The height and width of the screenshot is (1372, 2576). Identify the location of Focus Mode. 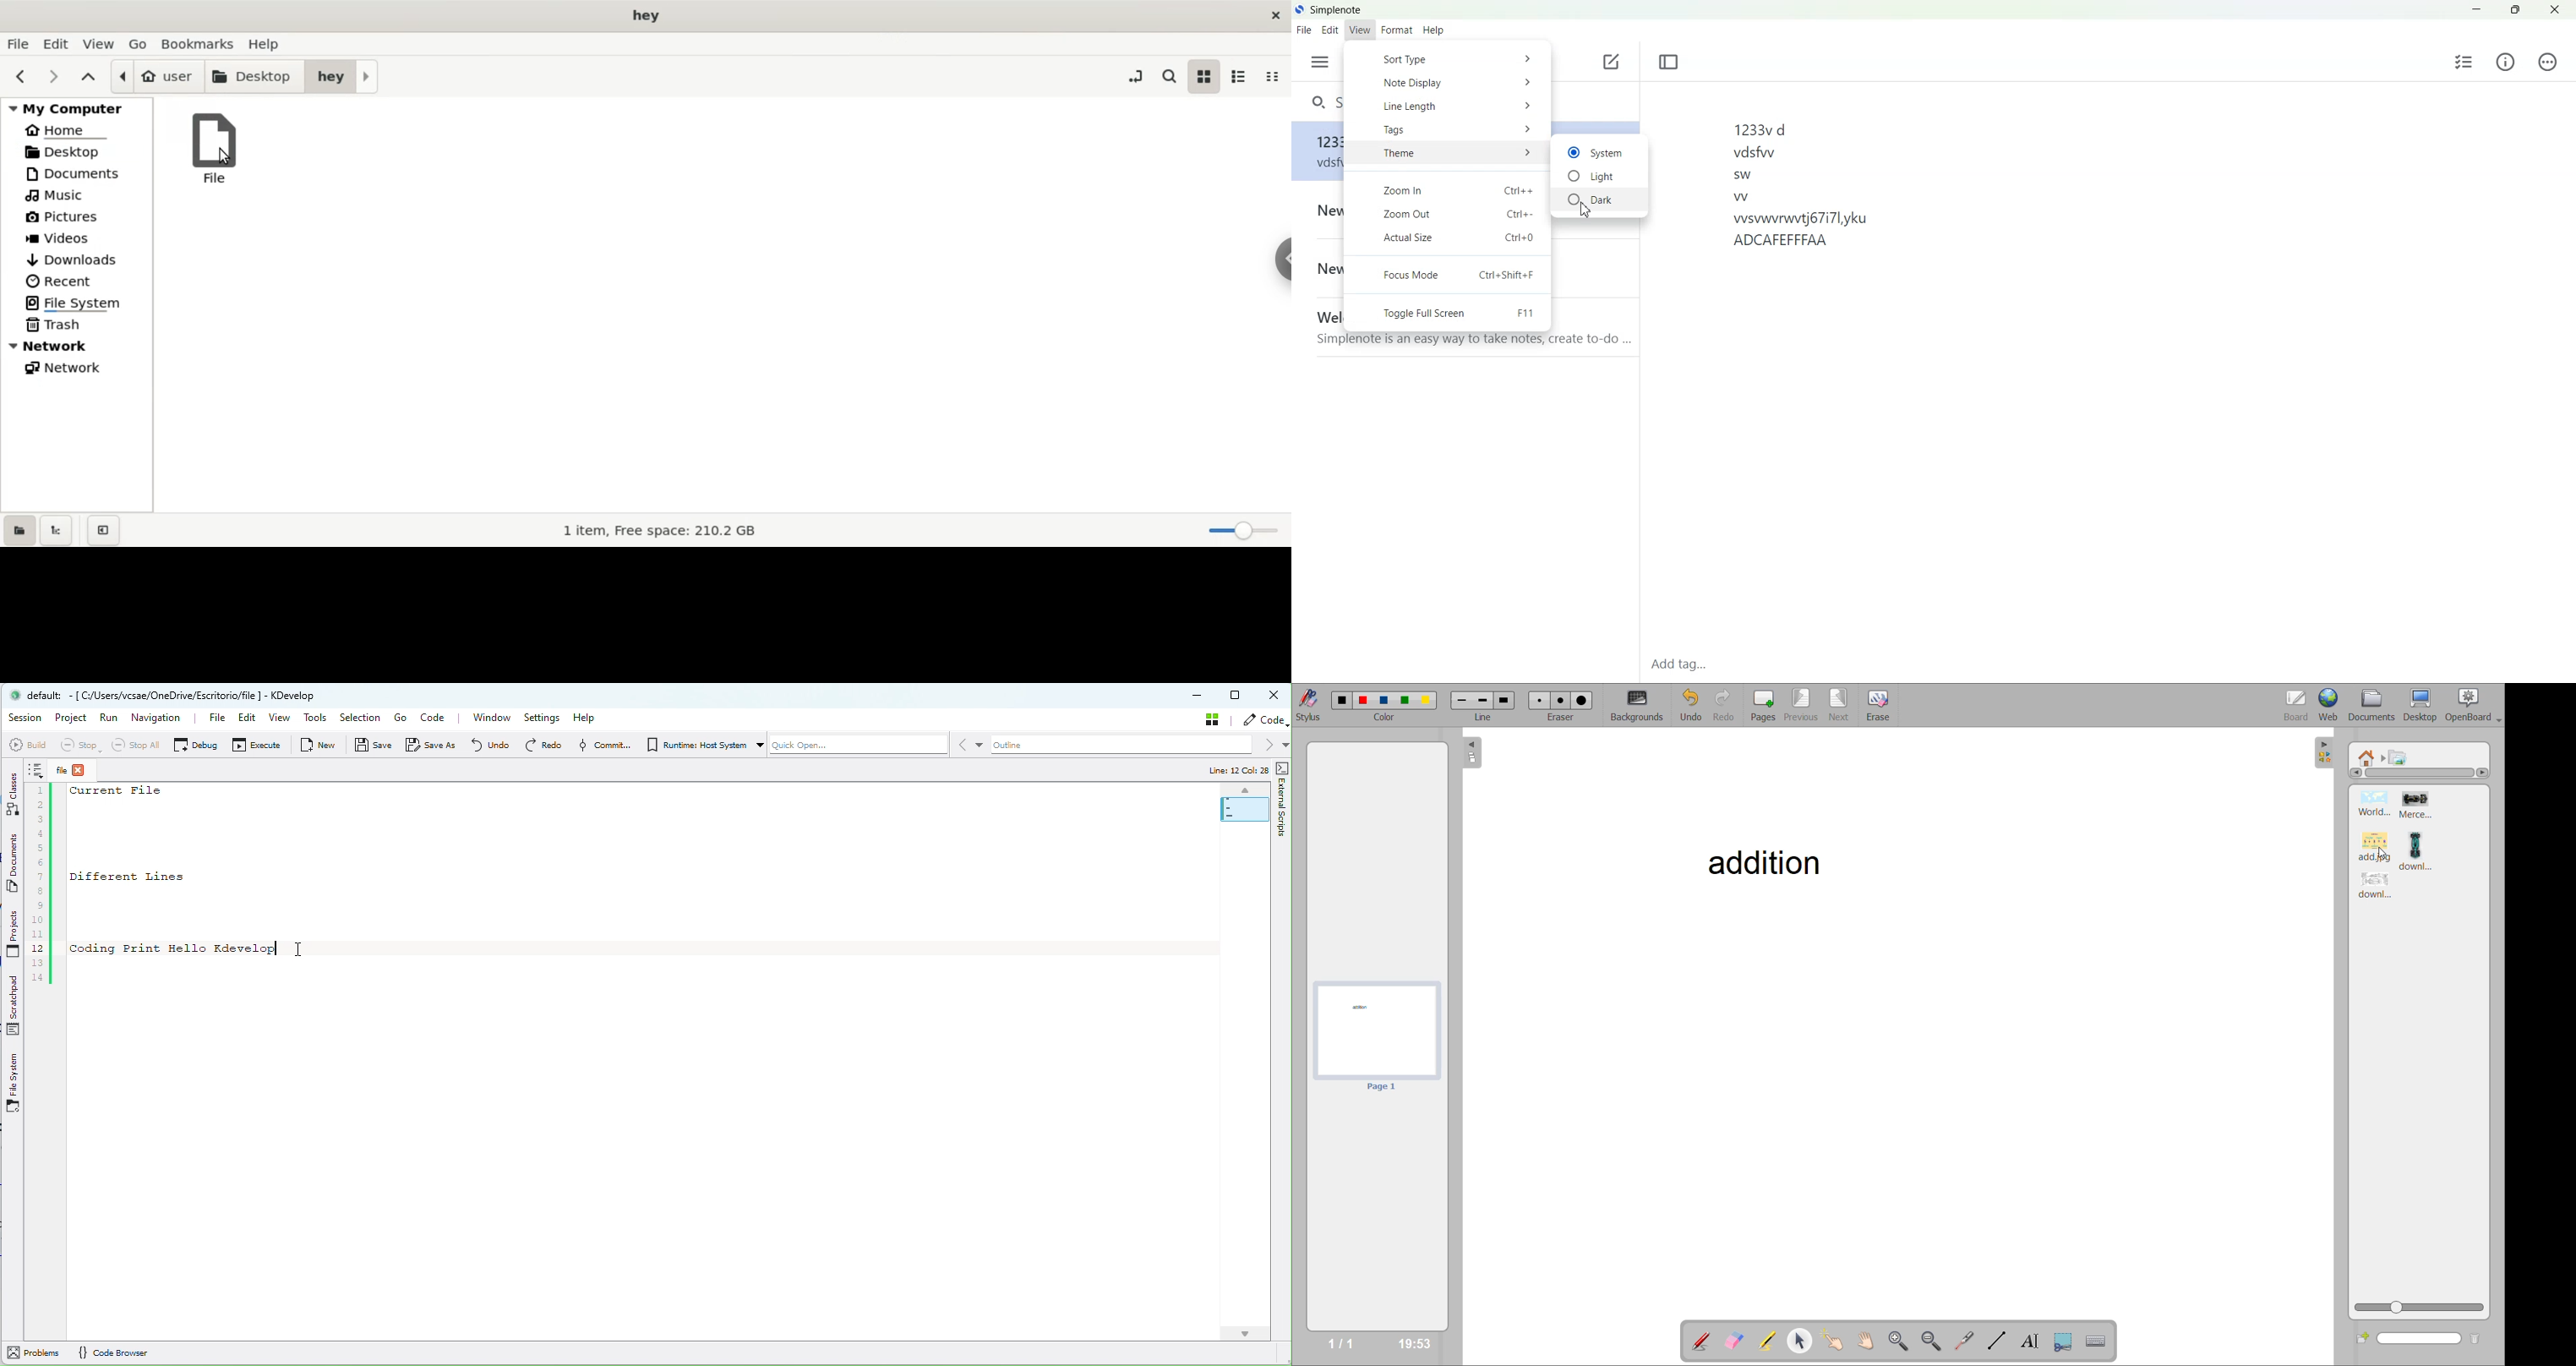
(1447, 275).